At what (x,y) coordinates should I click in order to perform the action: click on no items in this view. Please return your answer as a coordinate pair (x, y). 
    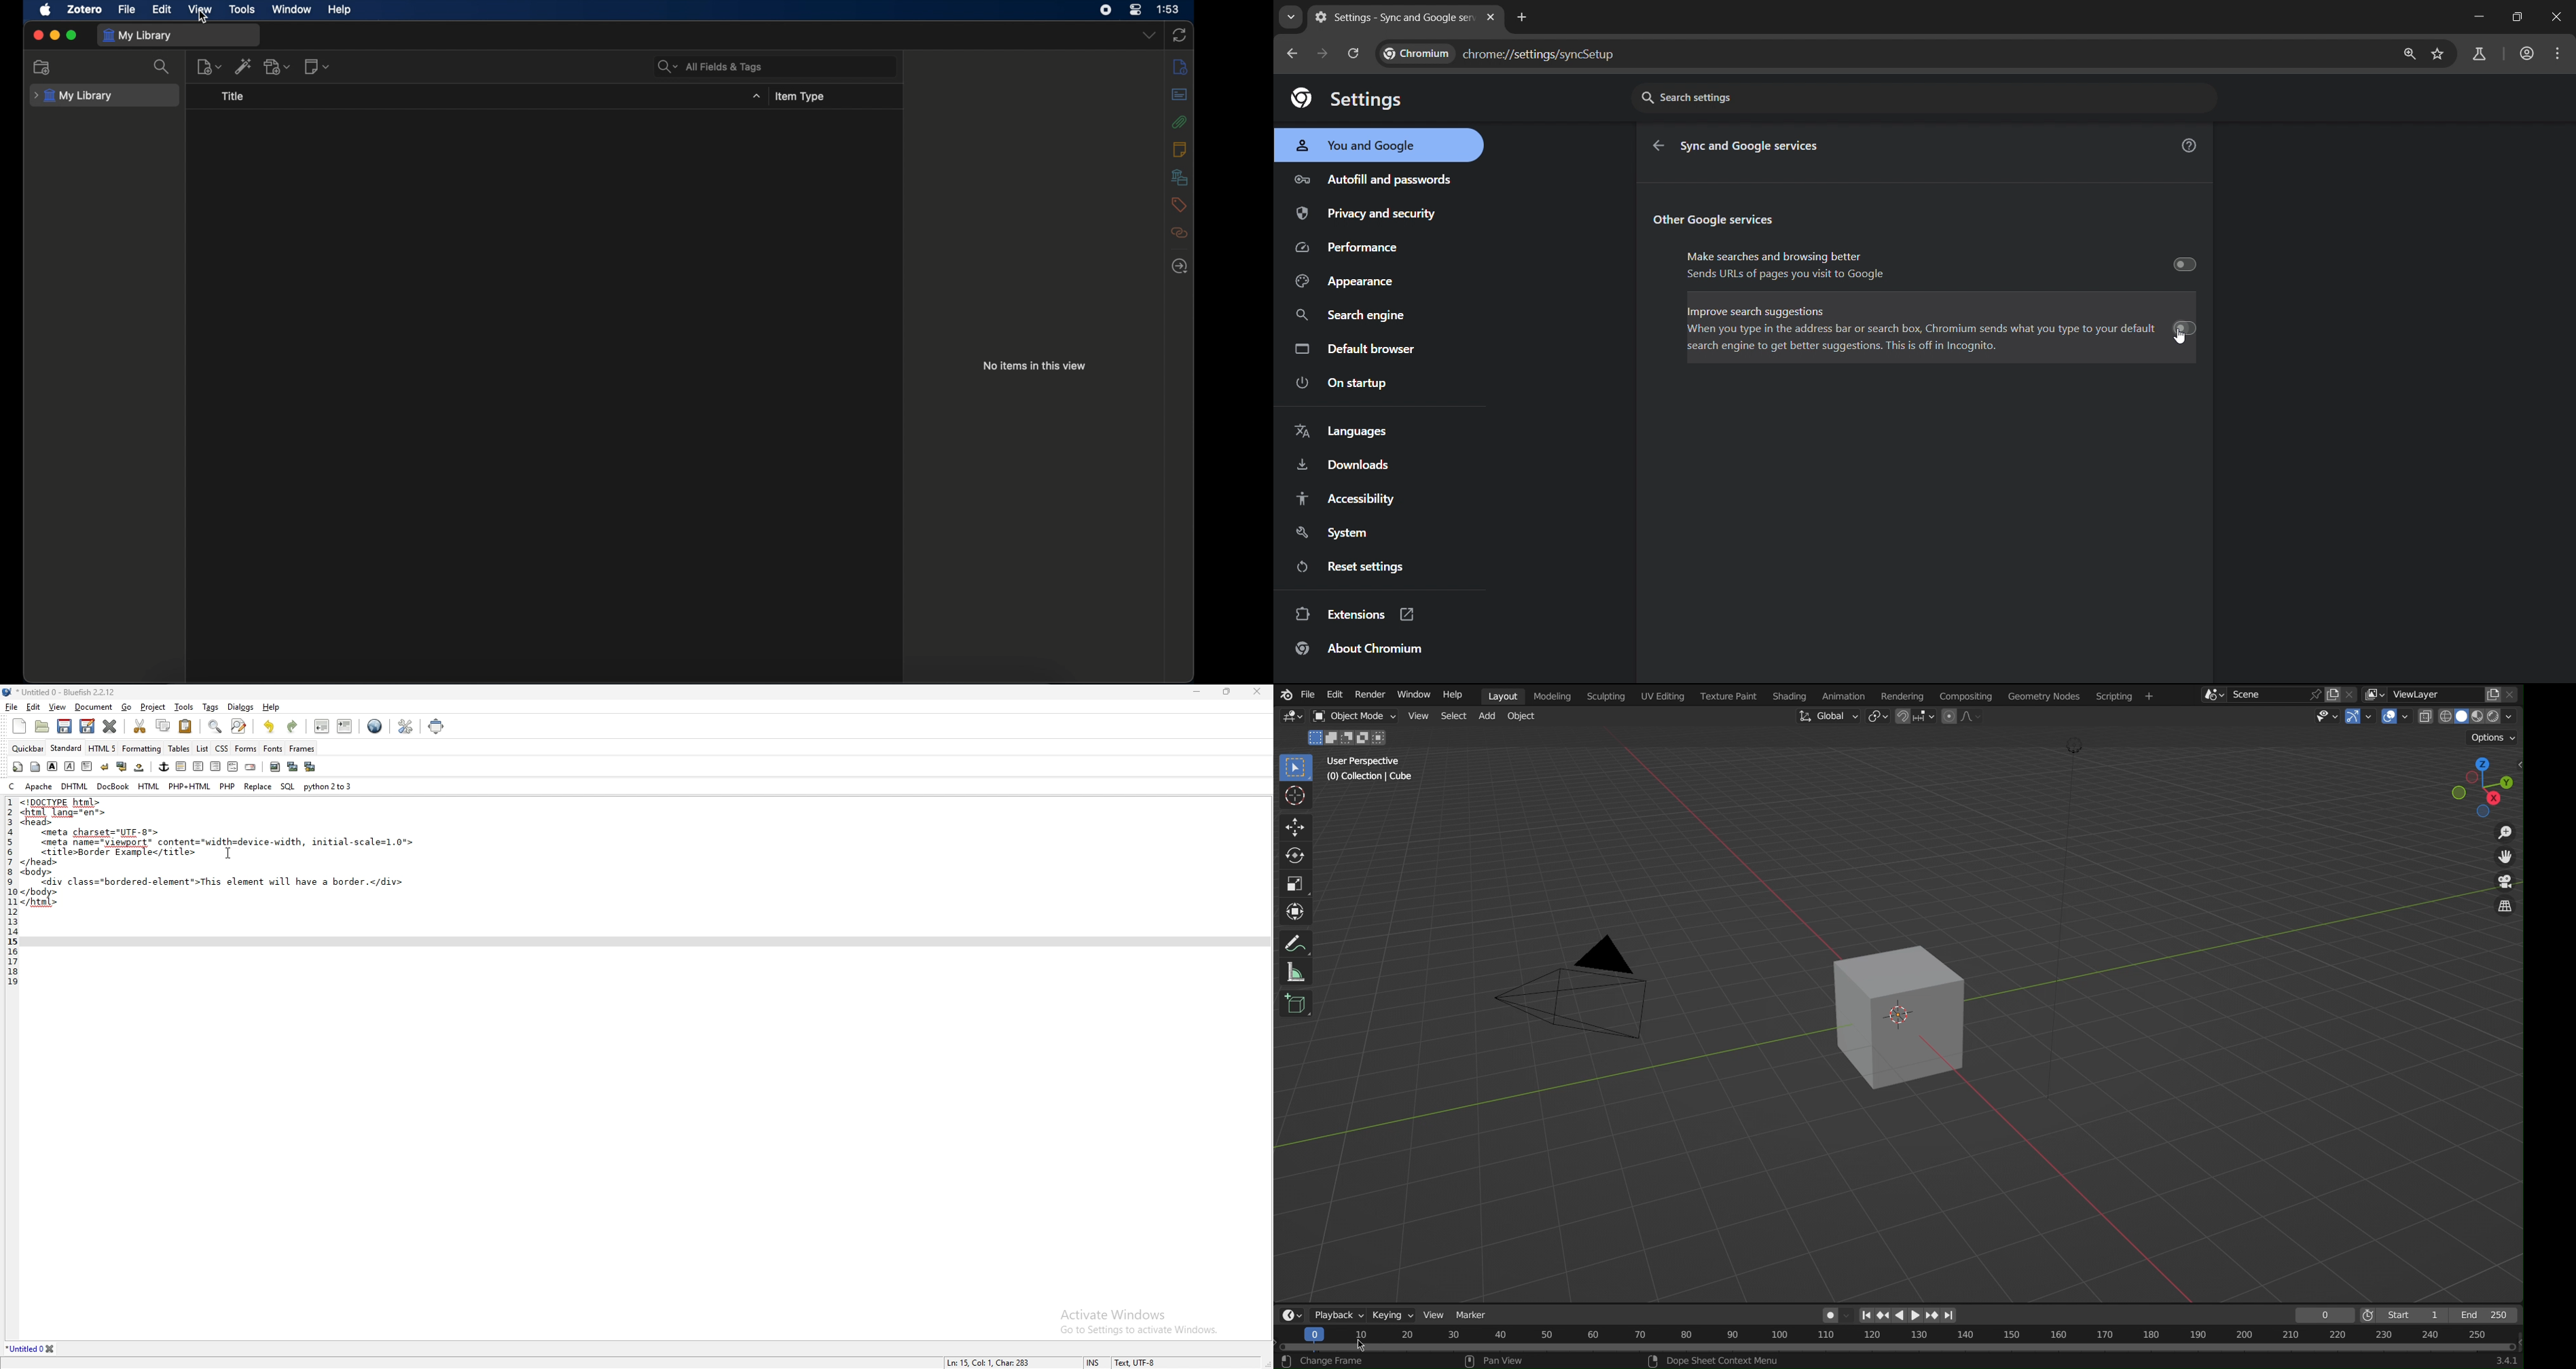
    Looking at the image, I should click on (1035, 366).